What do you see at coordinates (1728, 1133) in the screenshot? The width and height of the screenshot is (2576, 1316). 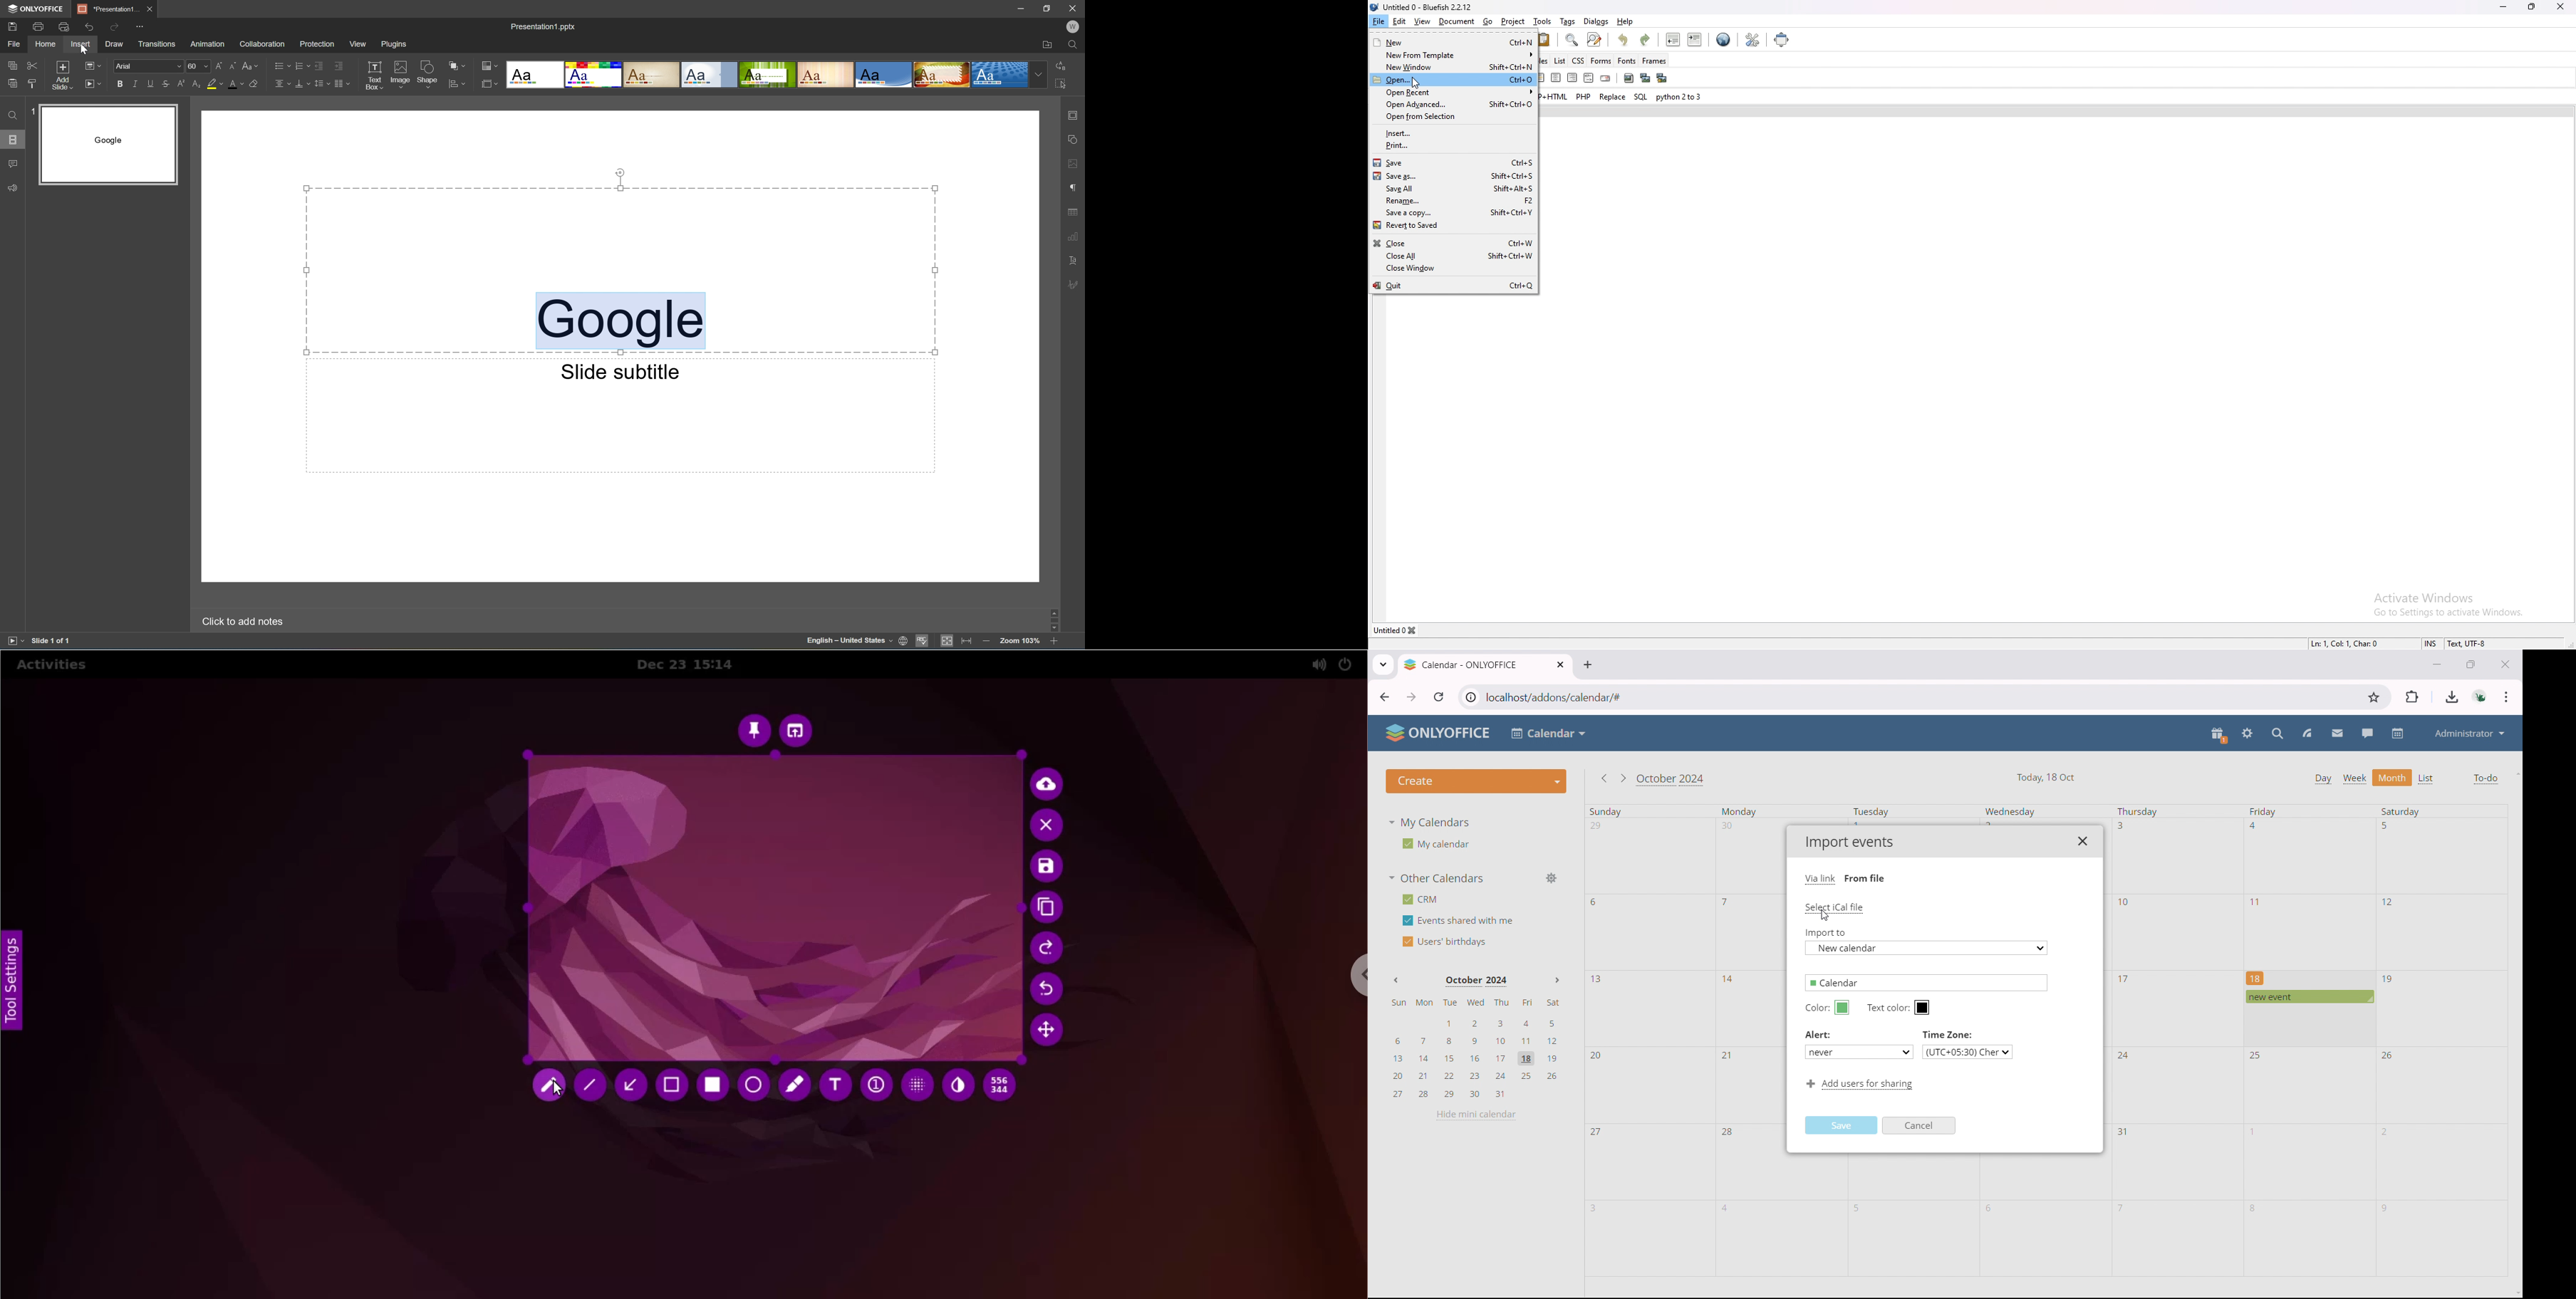 I see `28` at bounding box center [1728, 1133].